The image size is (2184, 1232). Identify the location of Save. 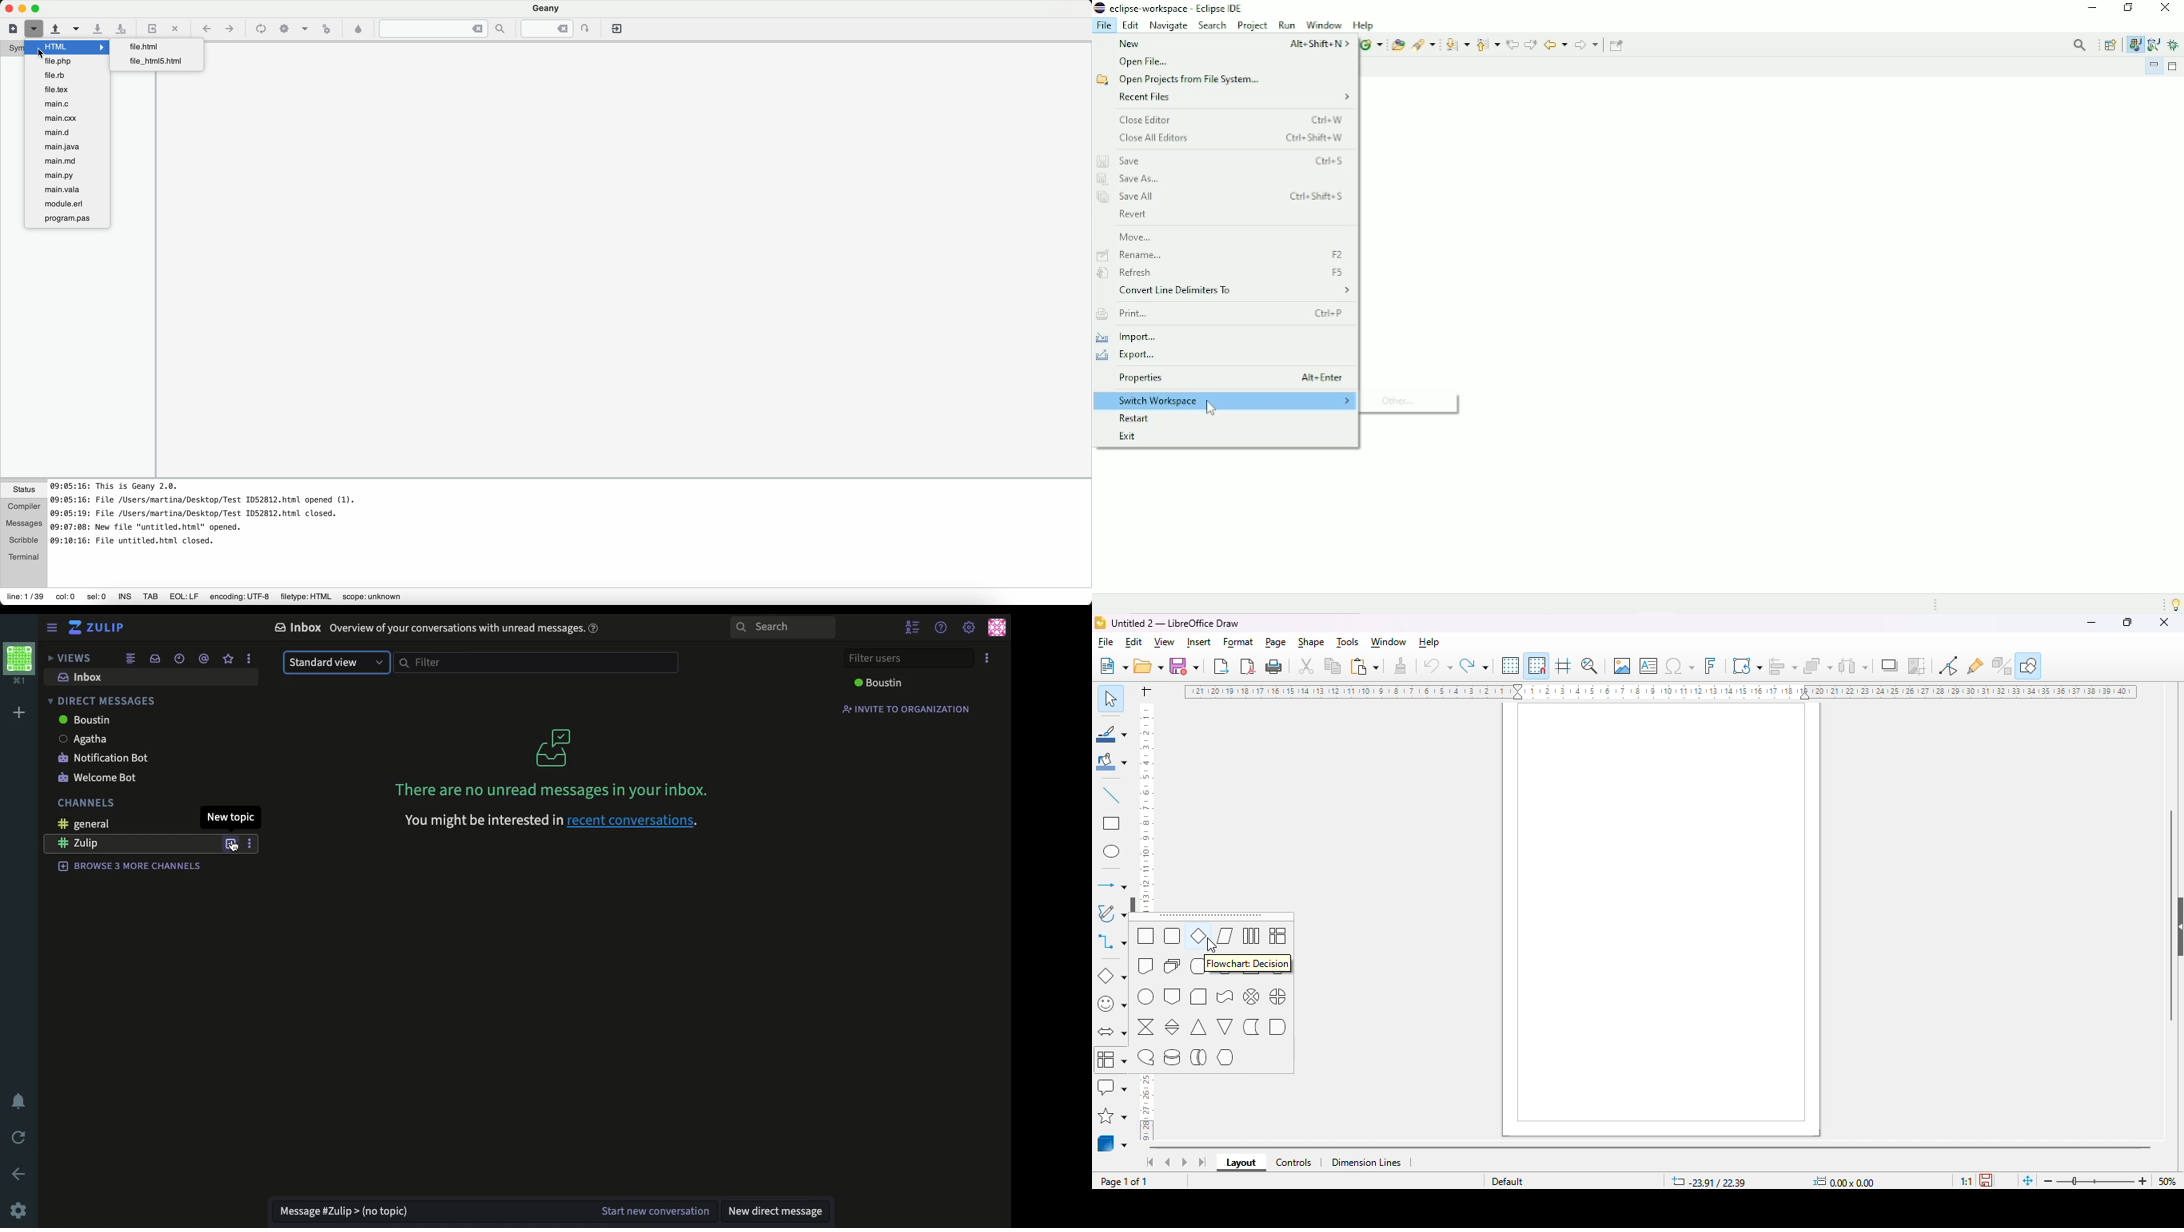
(1223, 160).